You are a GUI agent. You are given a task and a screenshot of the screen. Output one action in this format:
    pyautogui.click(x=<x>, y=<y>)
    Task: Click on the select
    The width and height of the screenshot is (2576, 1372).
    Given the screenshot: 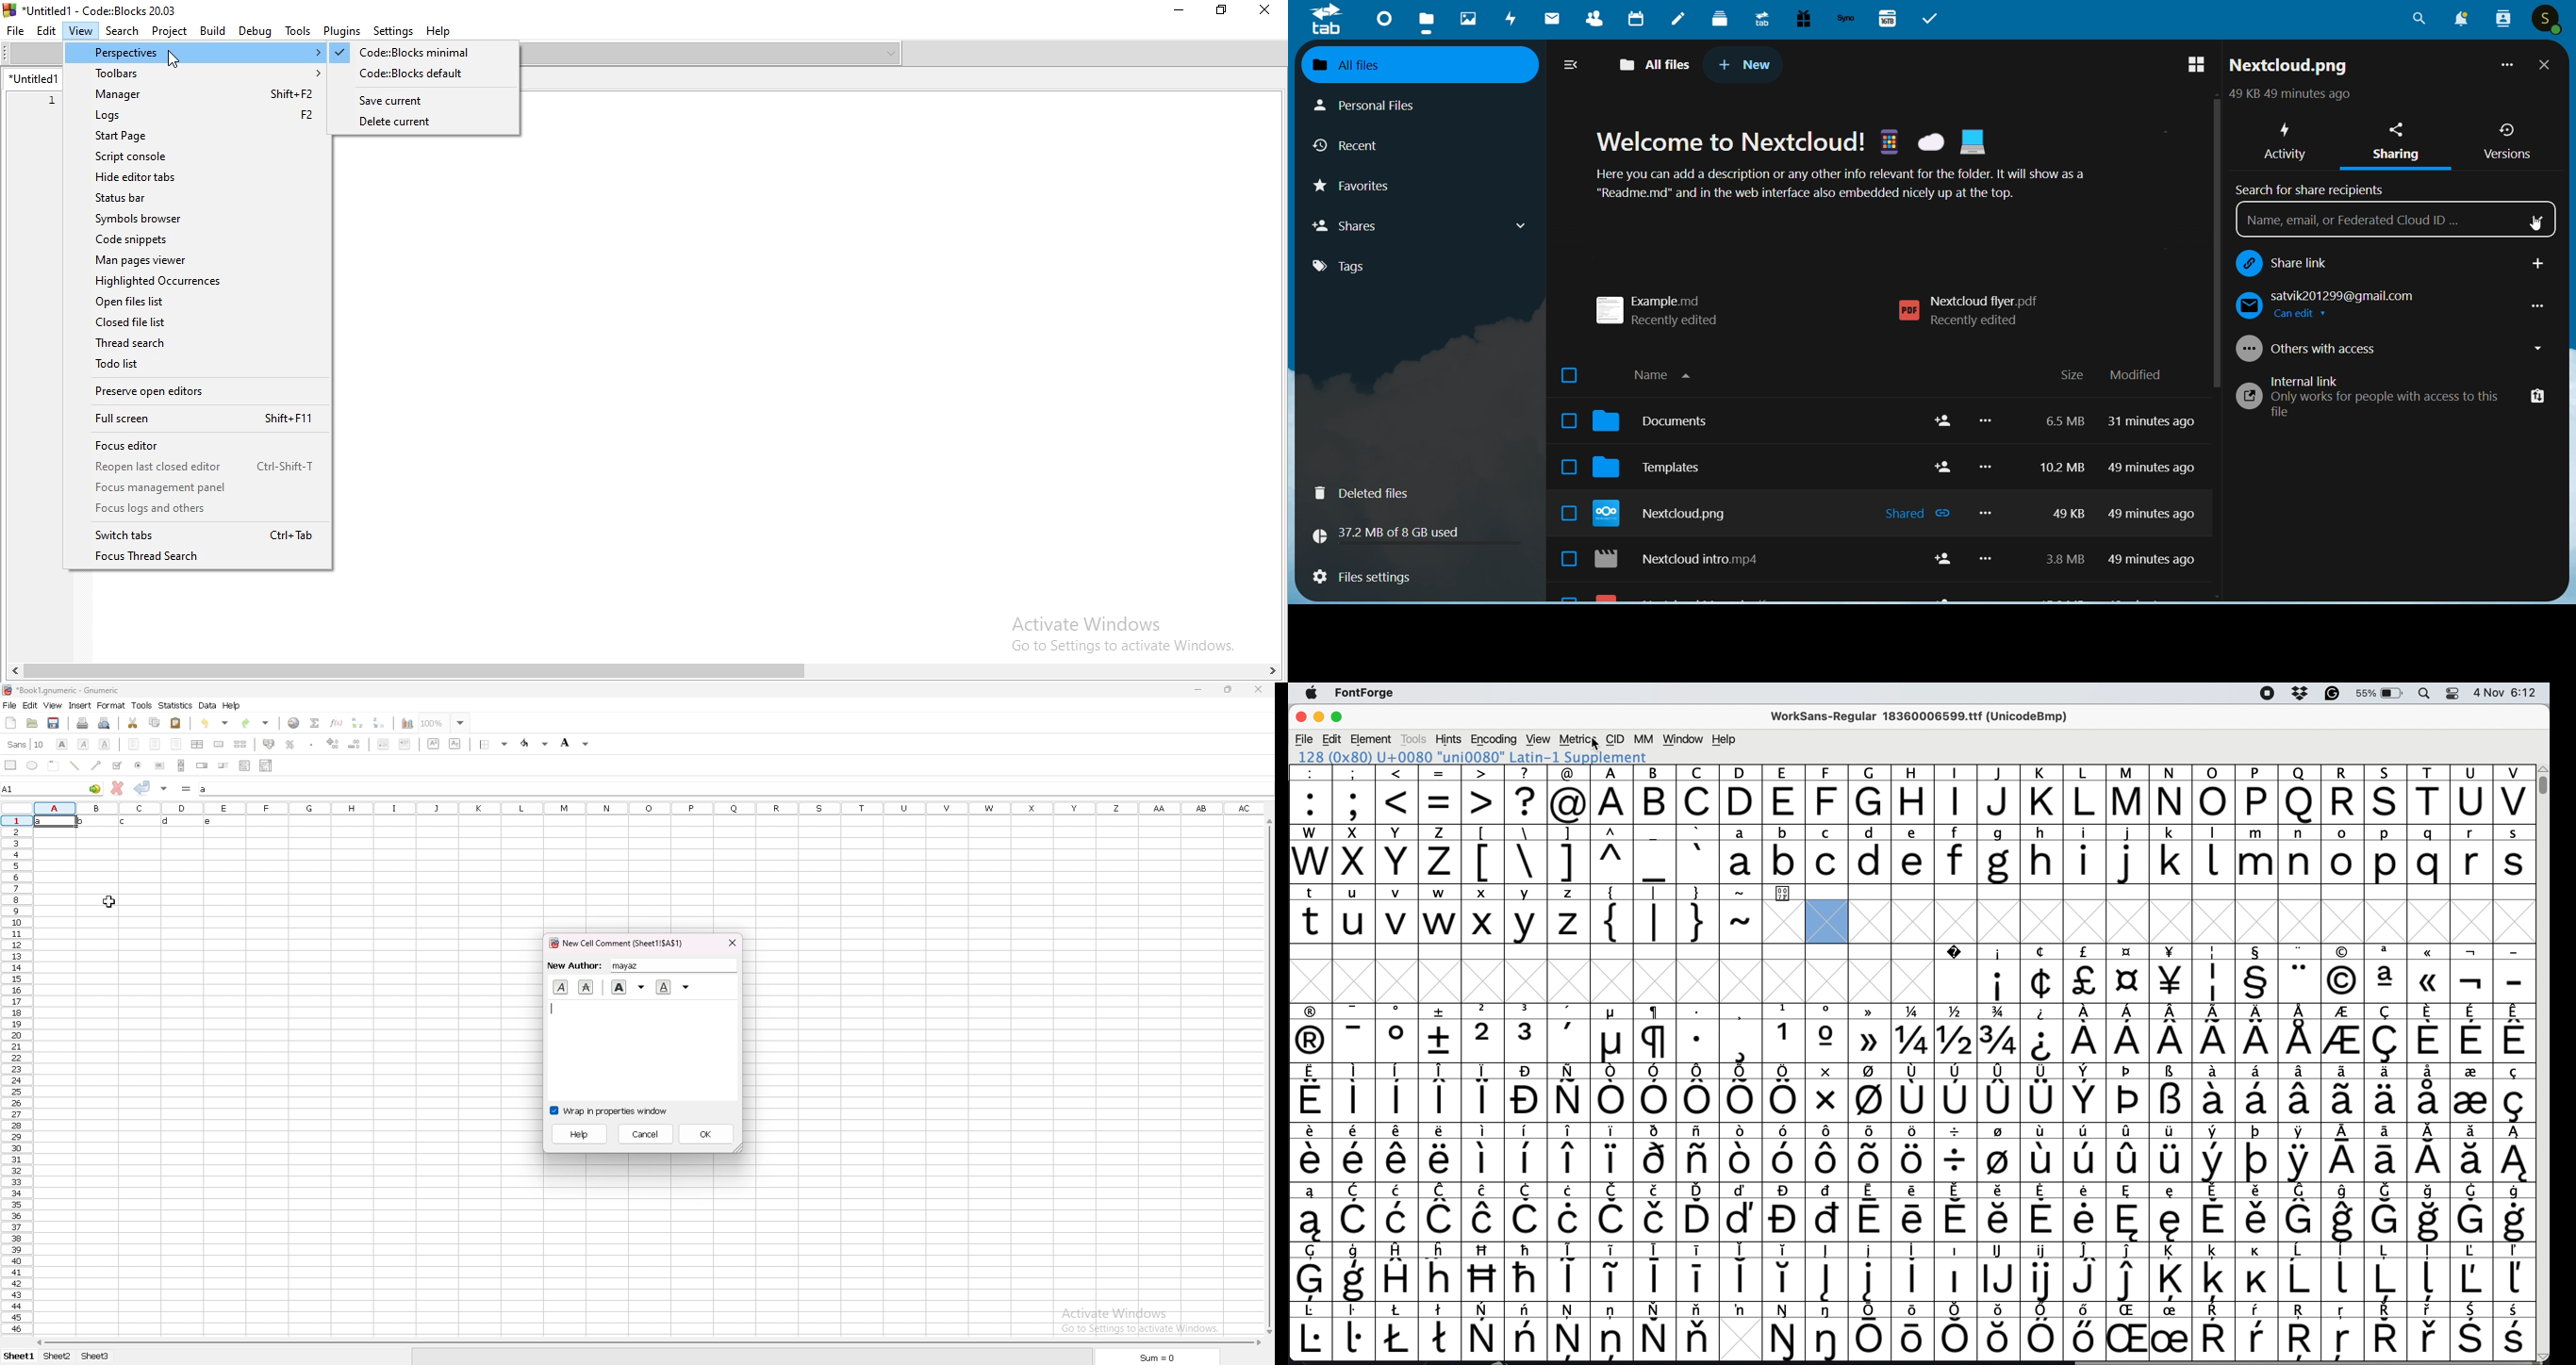 What is the action you would take?
    pyautogui.click(x=1563, y=469)
    